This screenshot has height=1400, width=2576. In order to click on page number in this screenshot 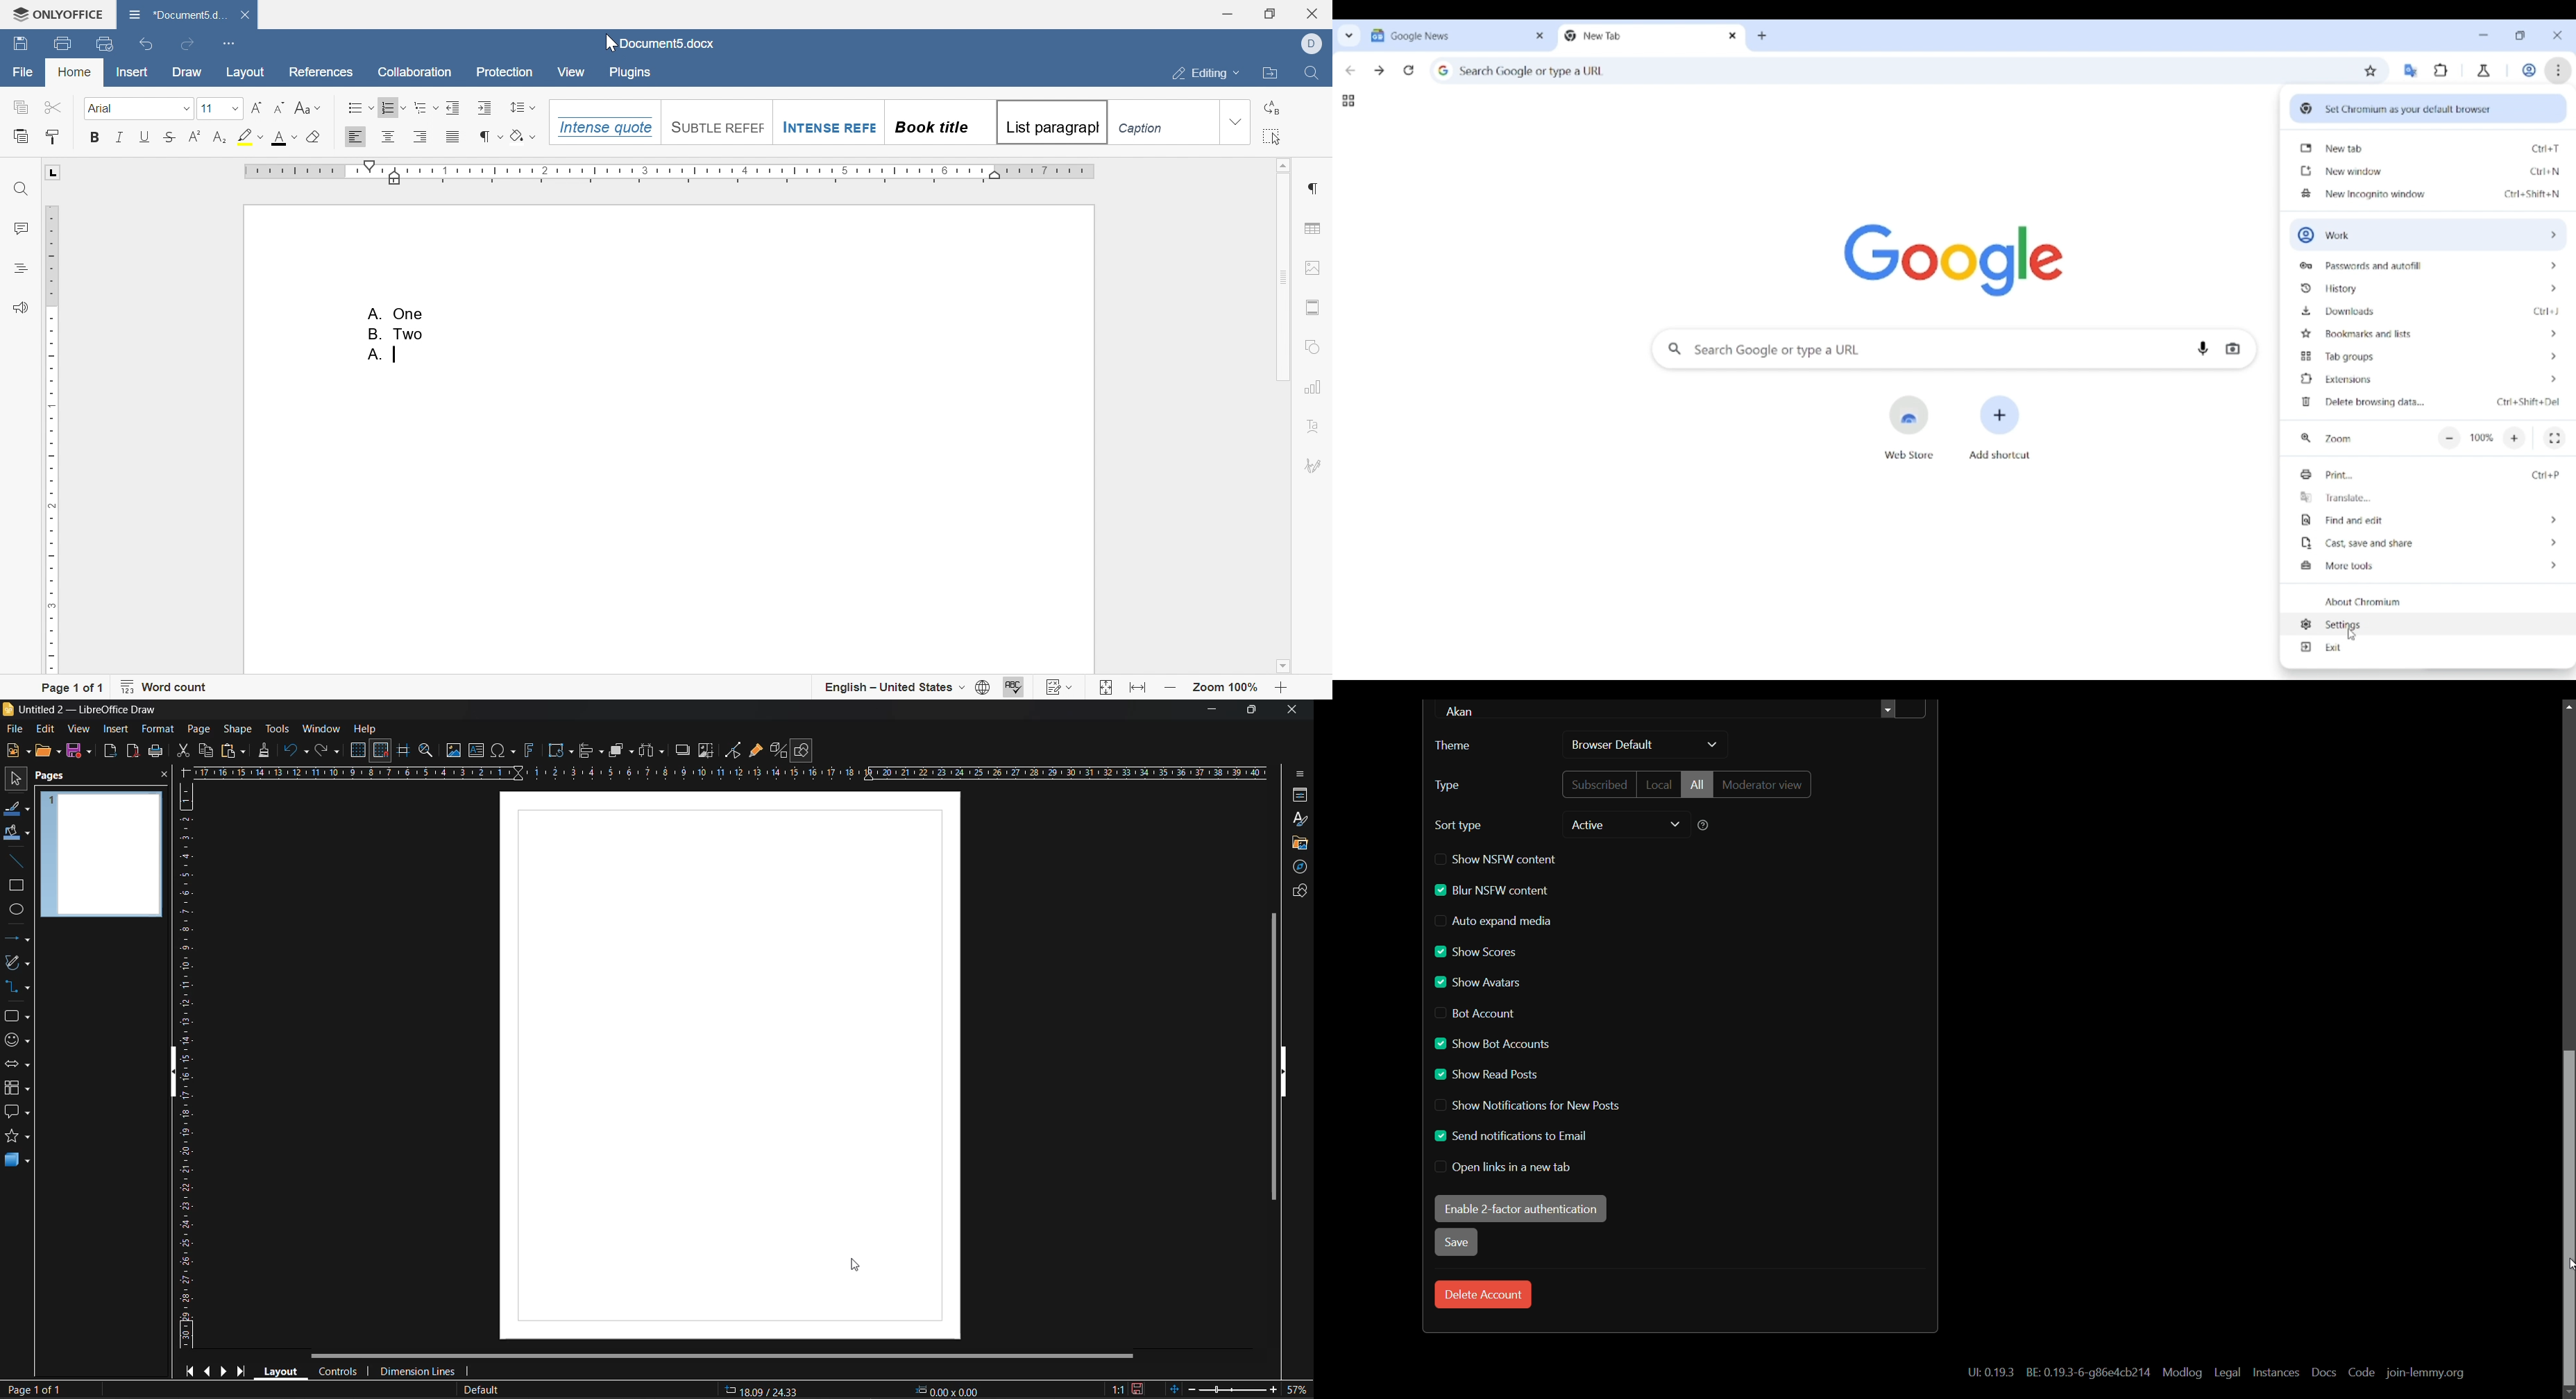, I will do `click(33, 1388)`.